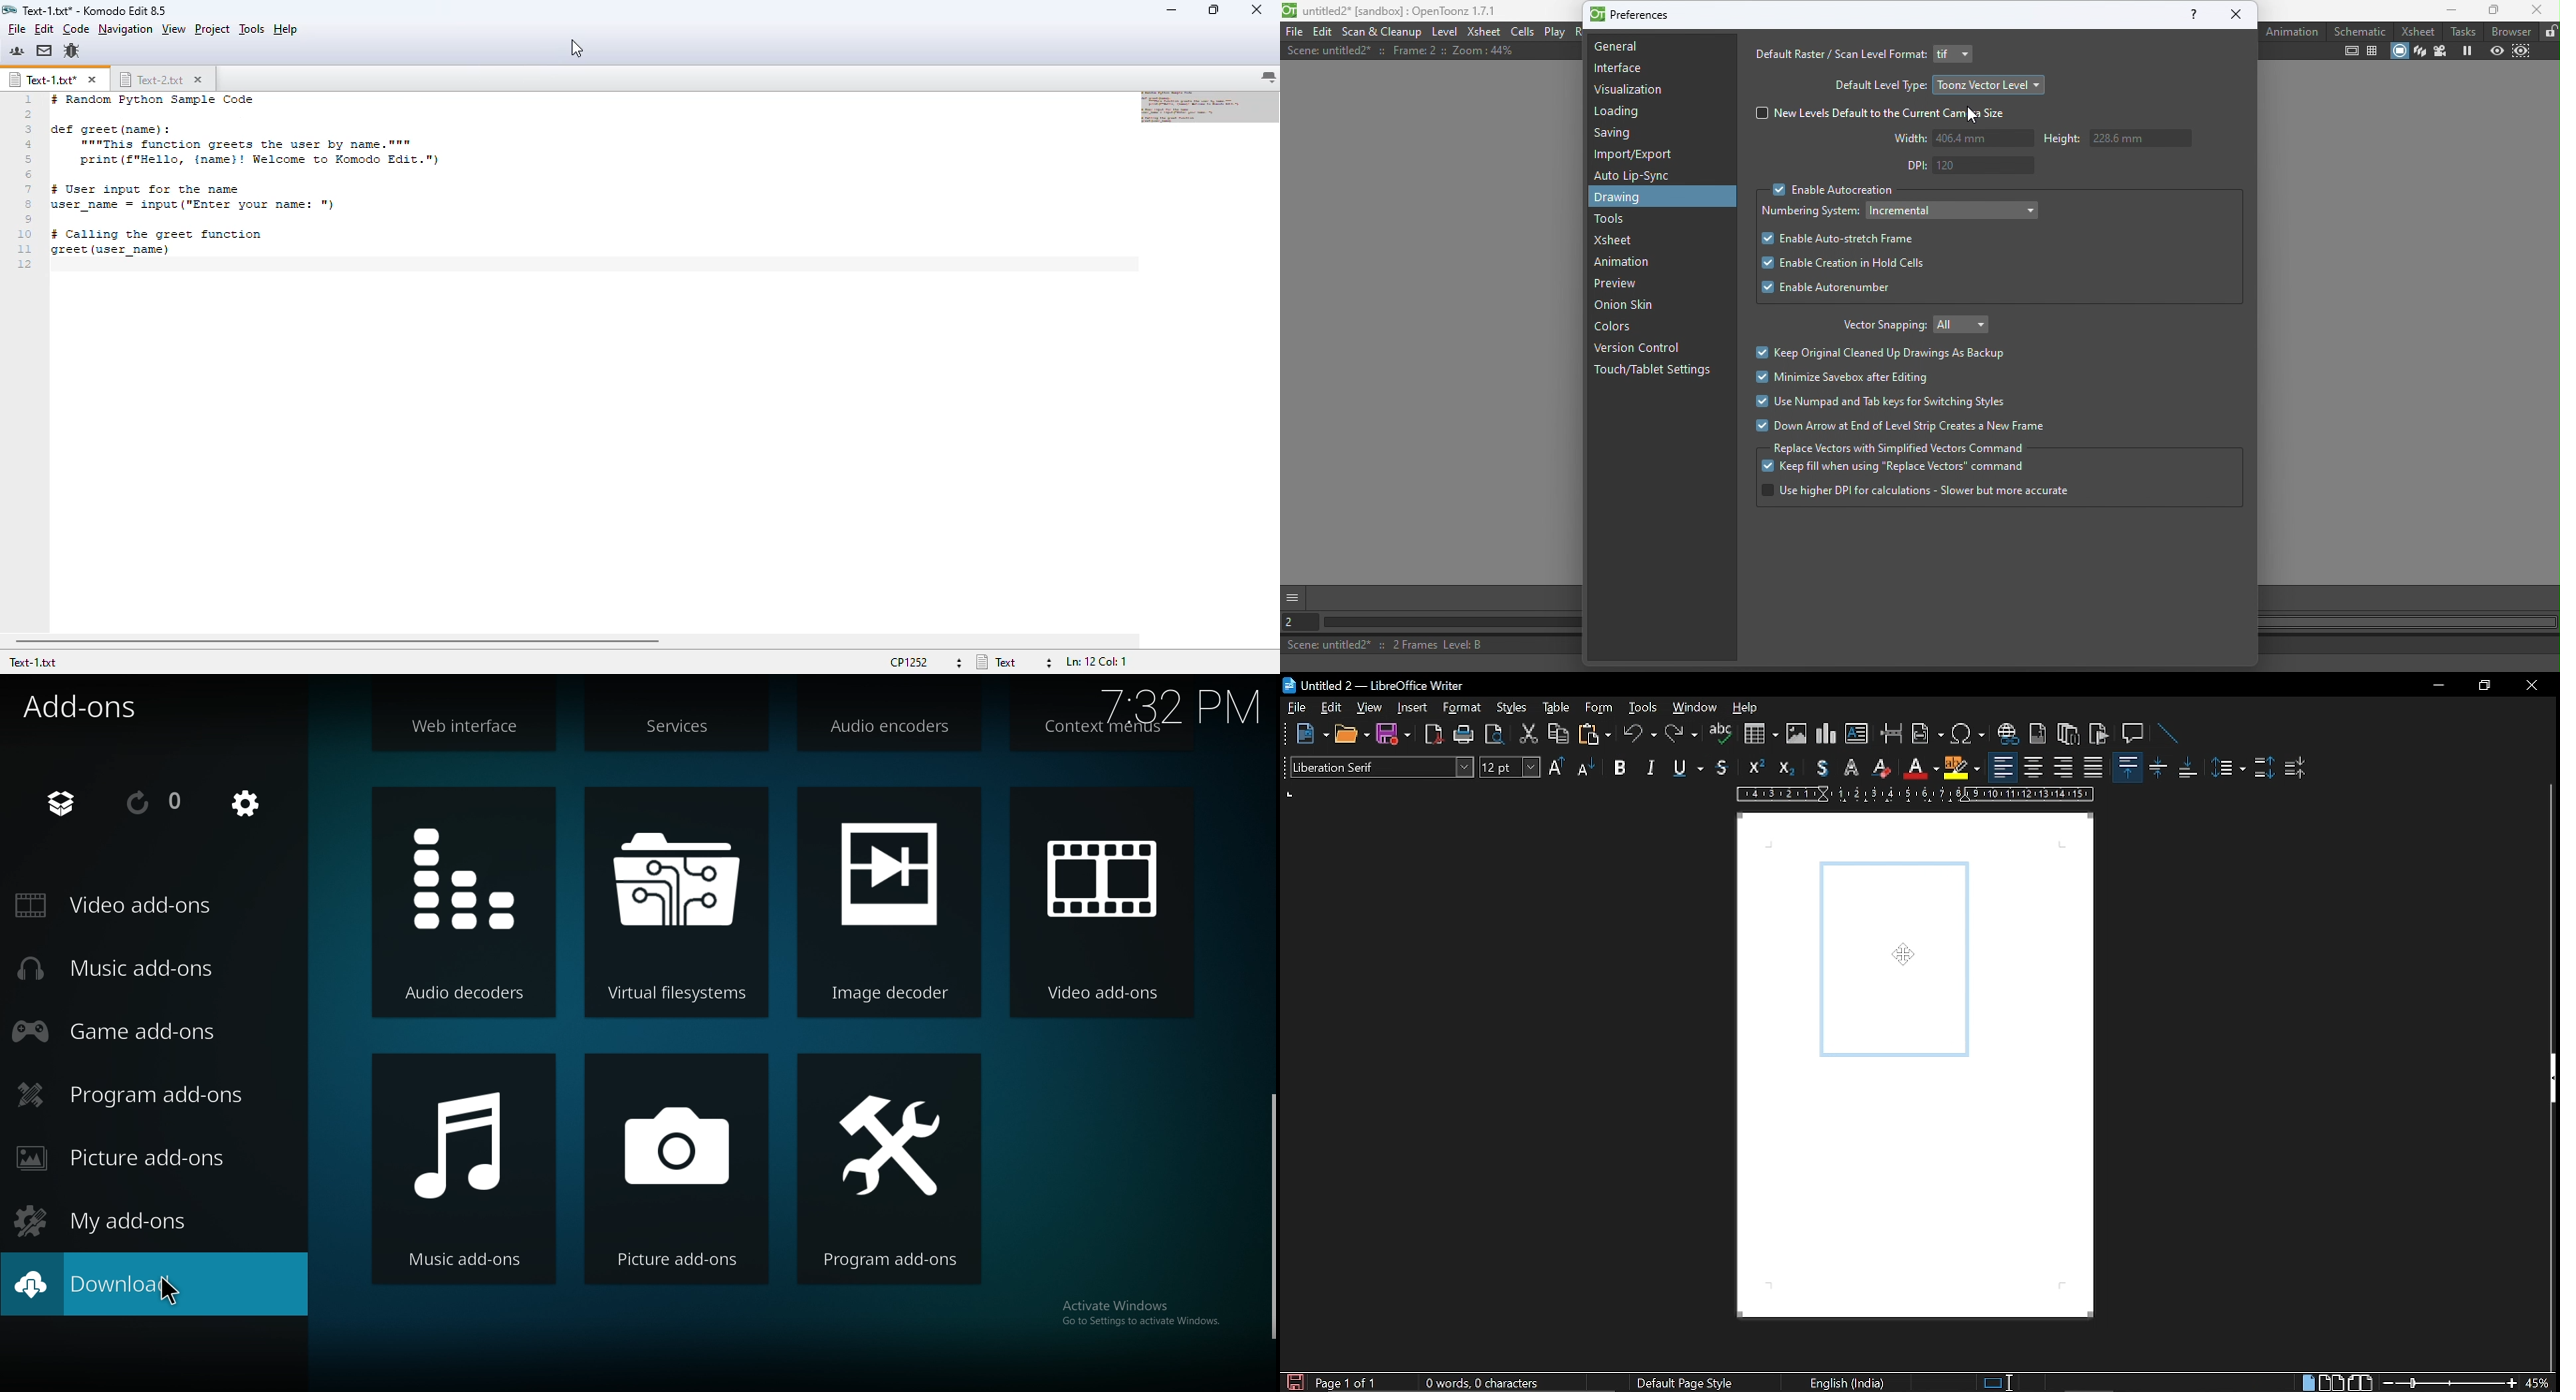  Describe the element at coordinates (1587, 767) in the screenshot. I see `Decrease text size` at that location.